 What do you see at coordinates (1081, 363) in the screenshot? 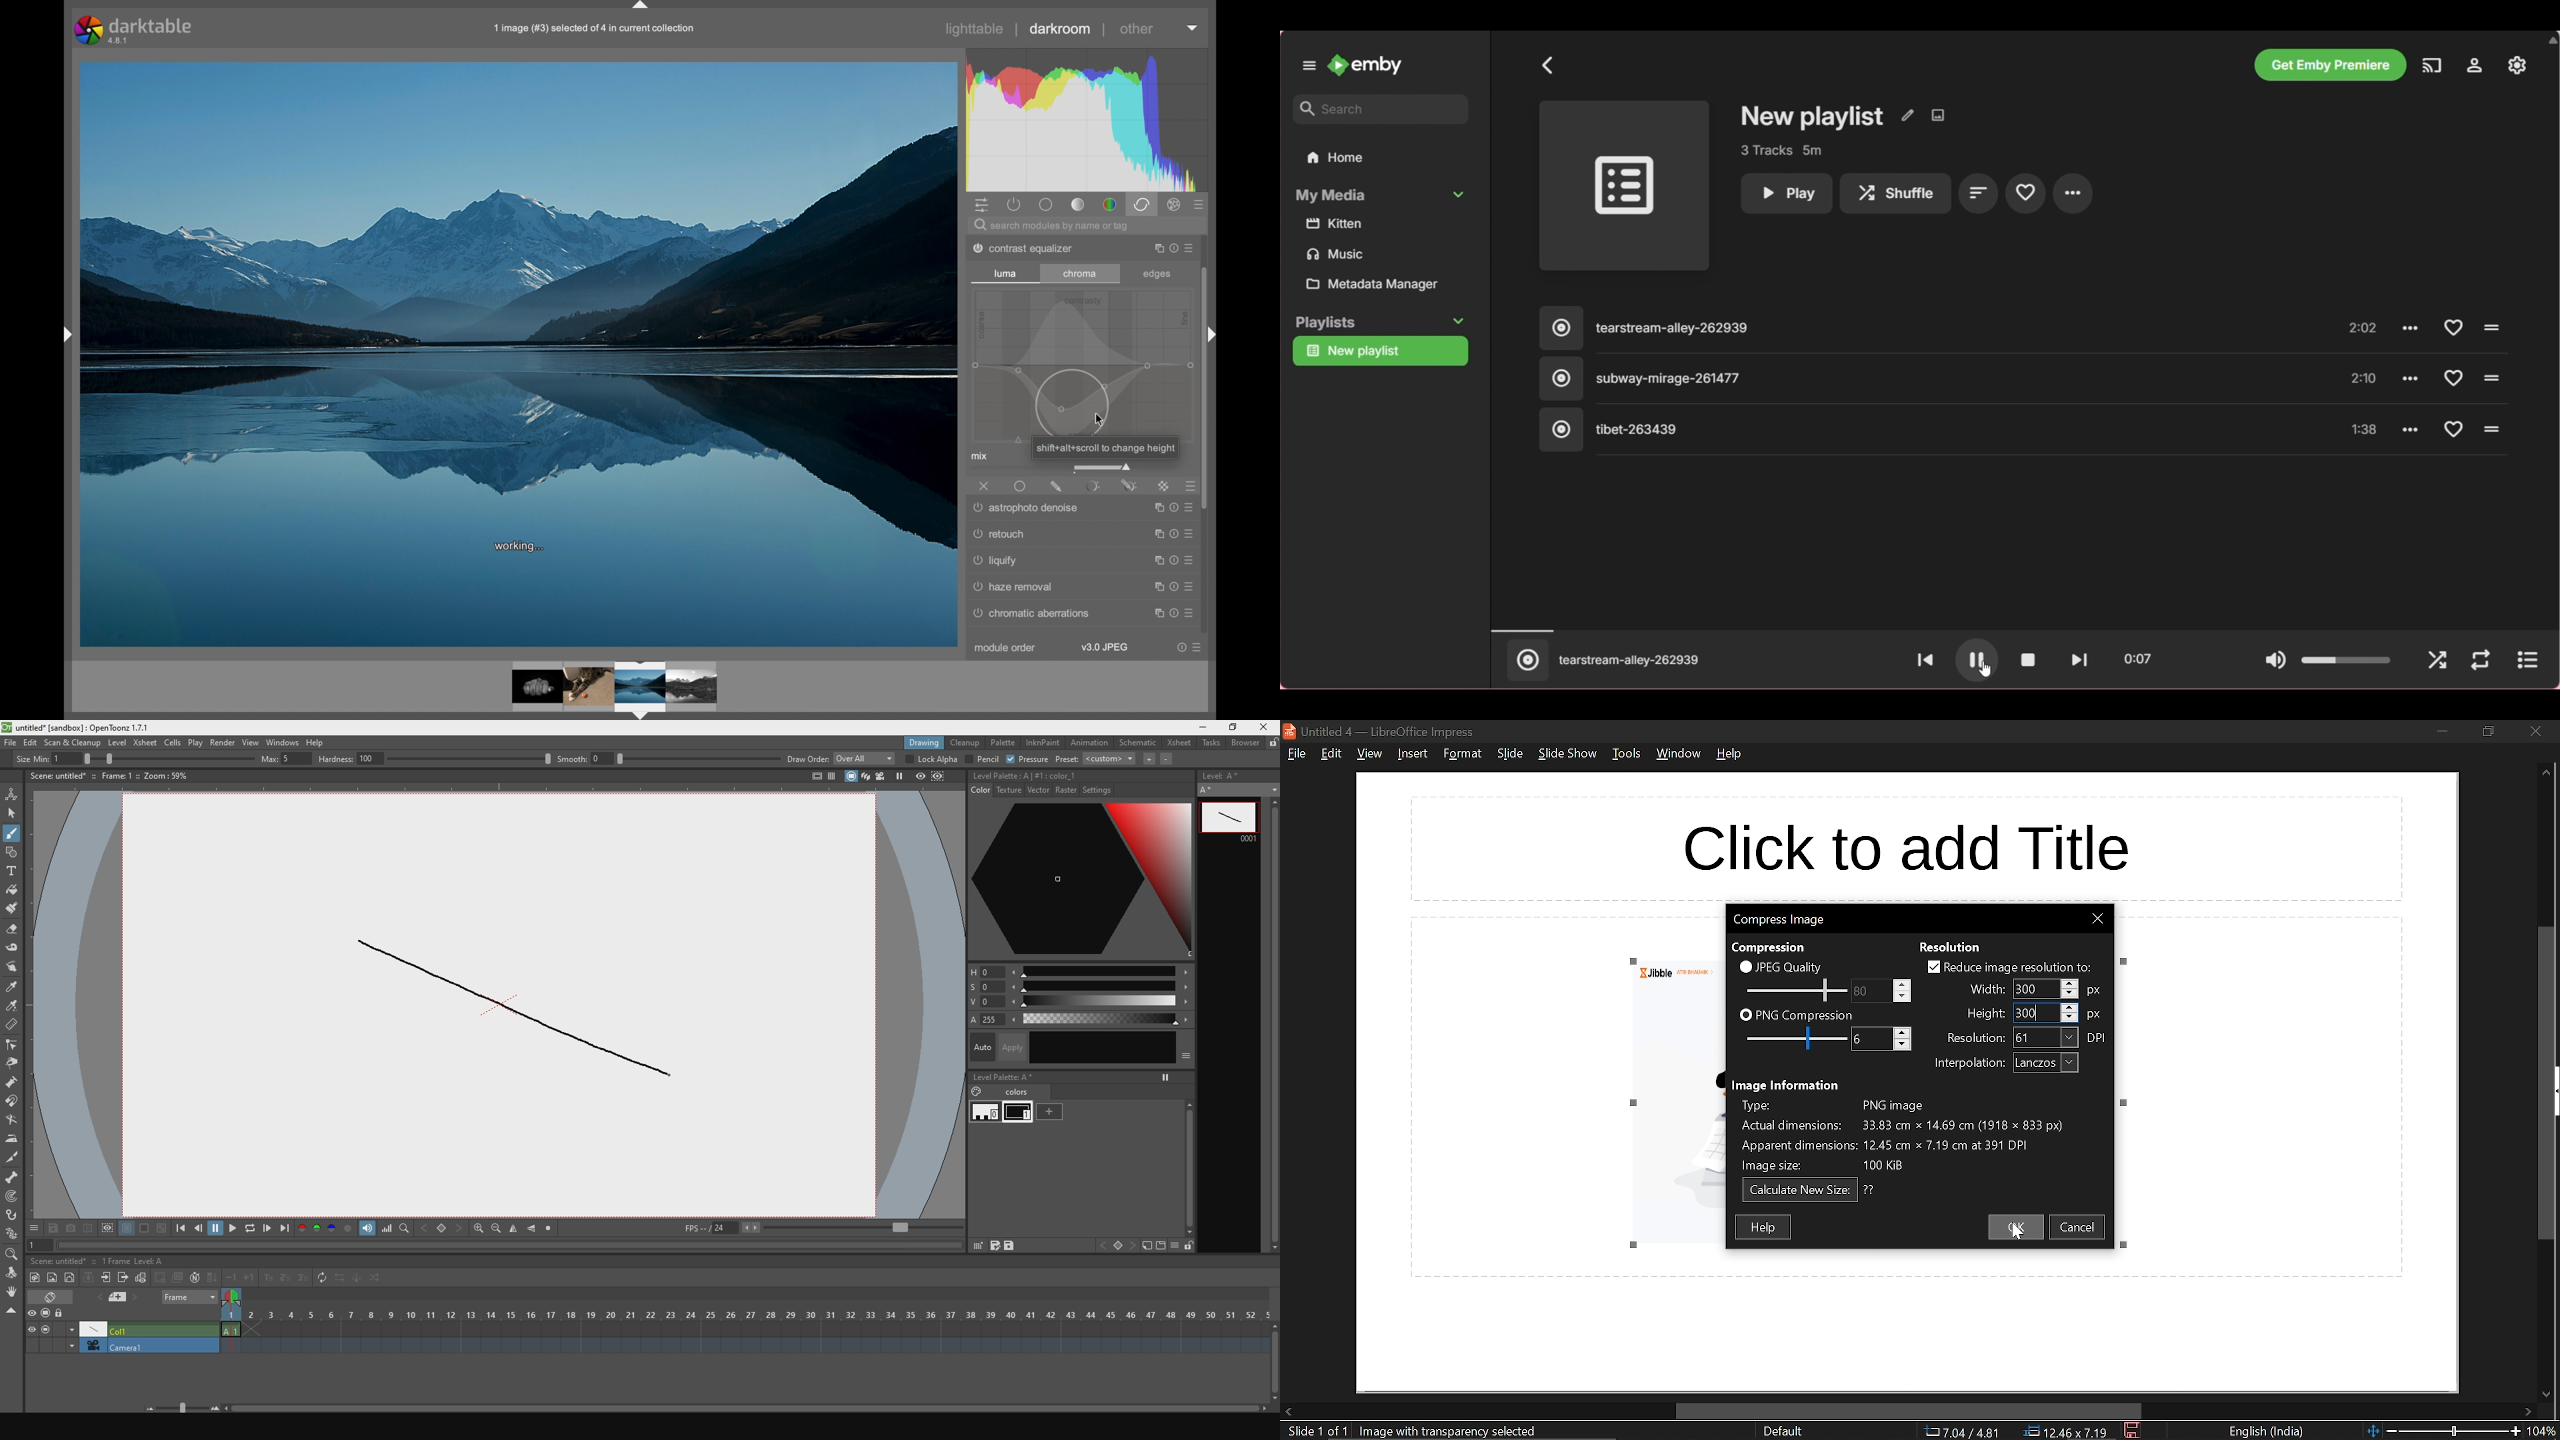
I see `slider` at bounding box center [1081, 363].